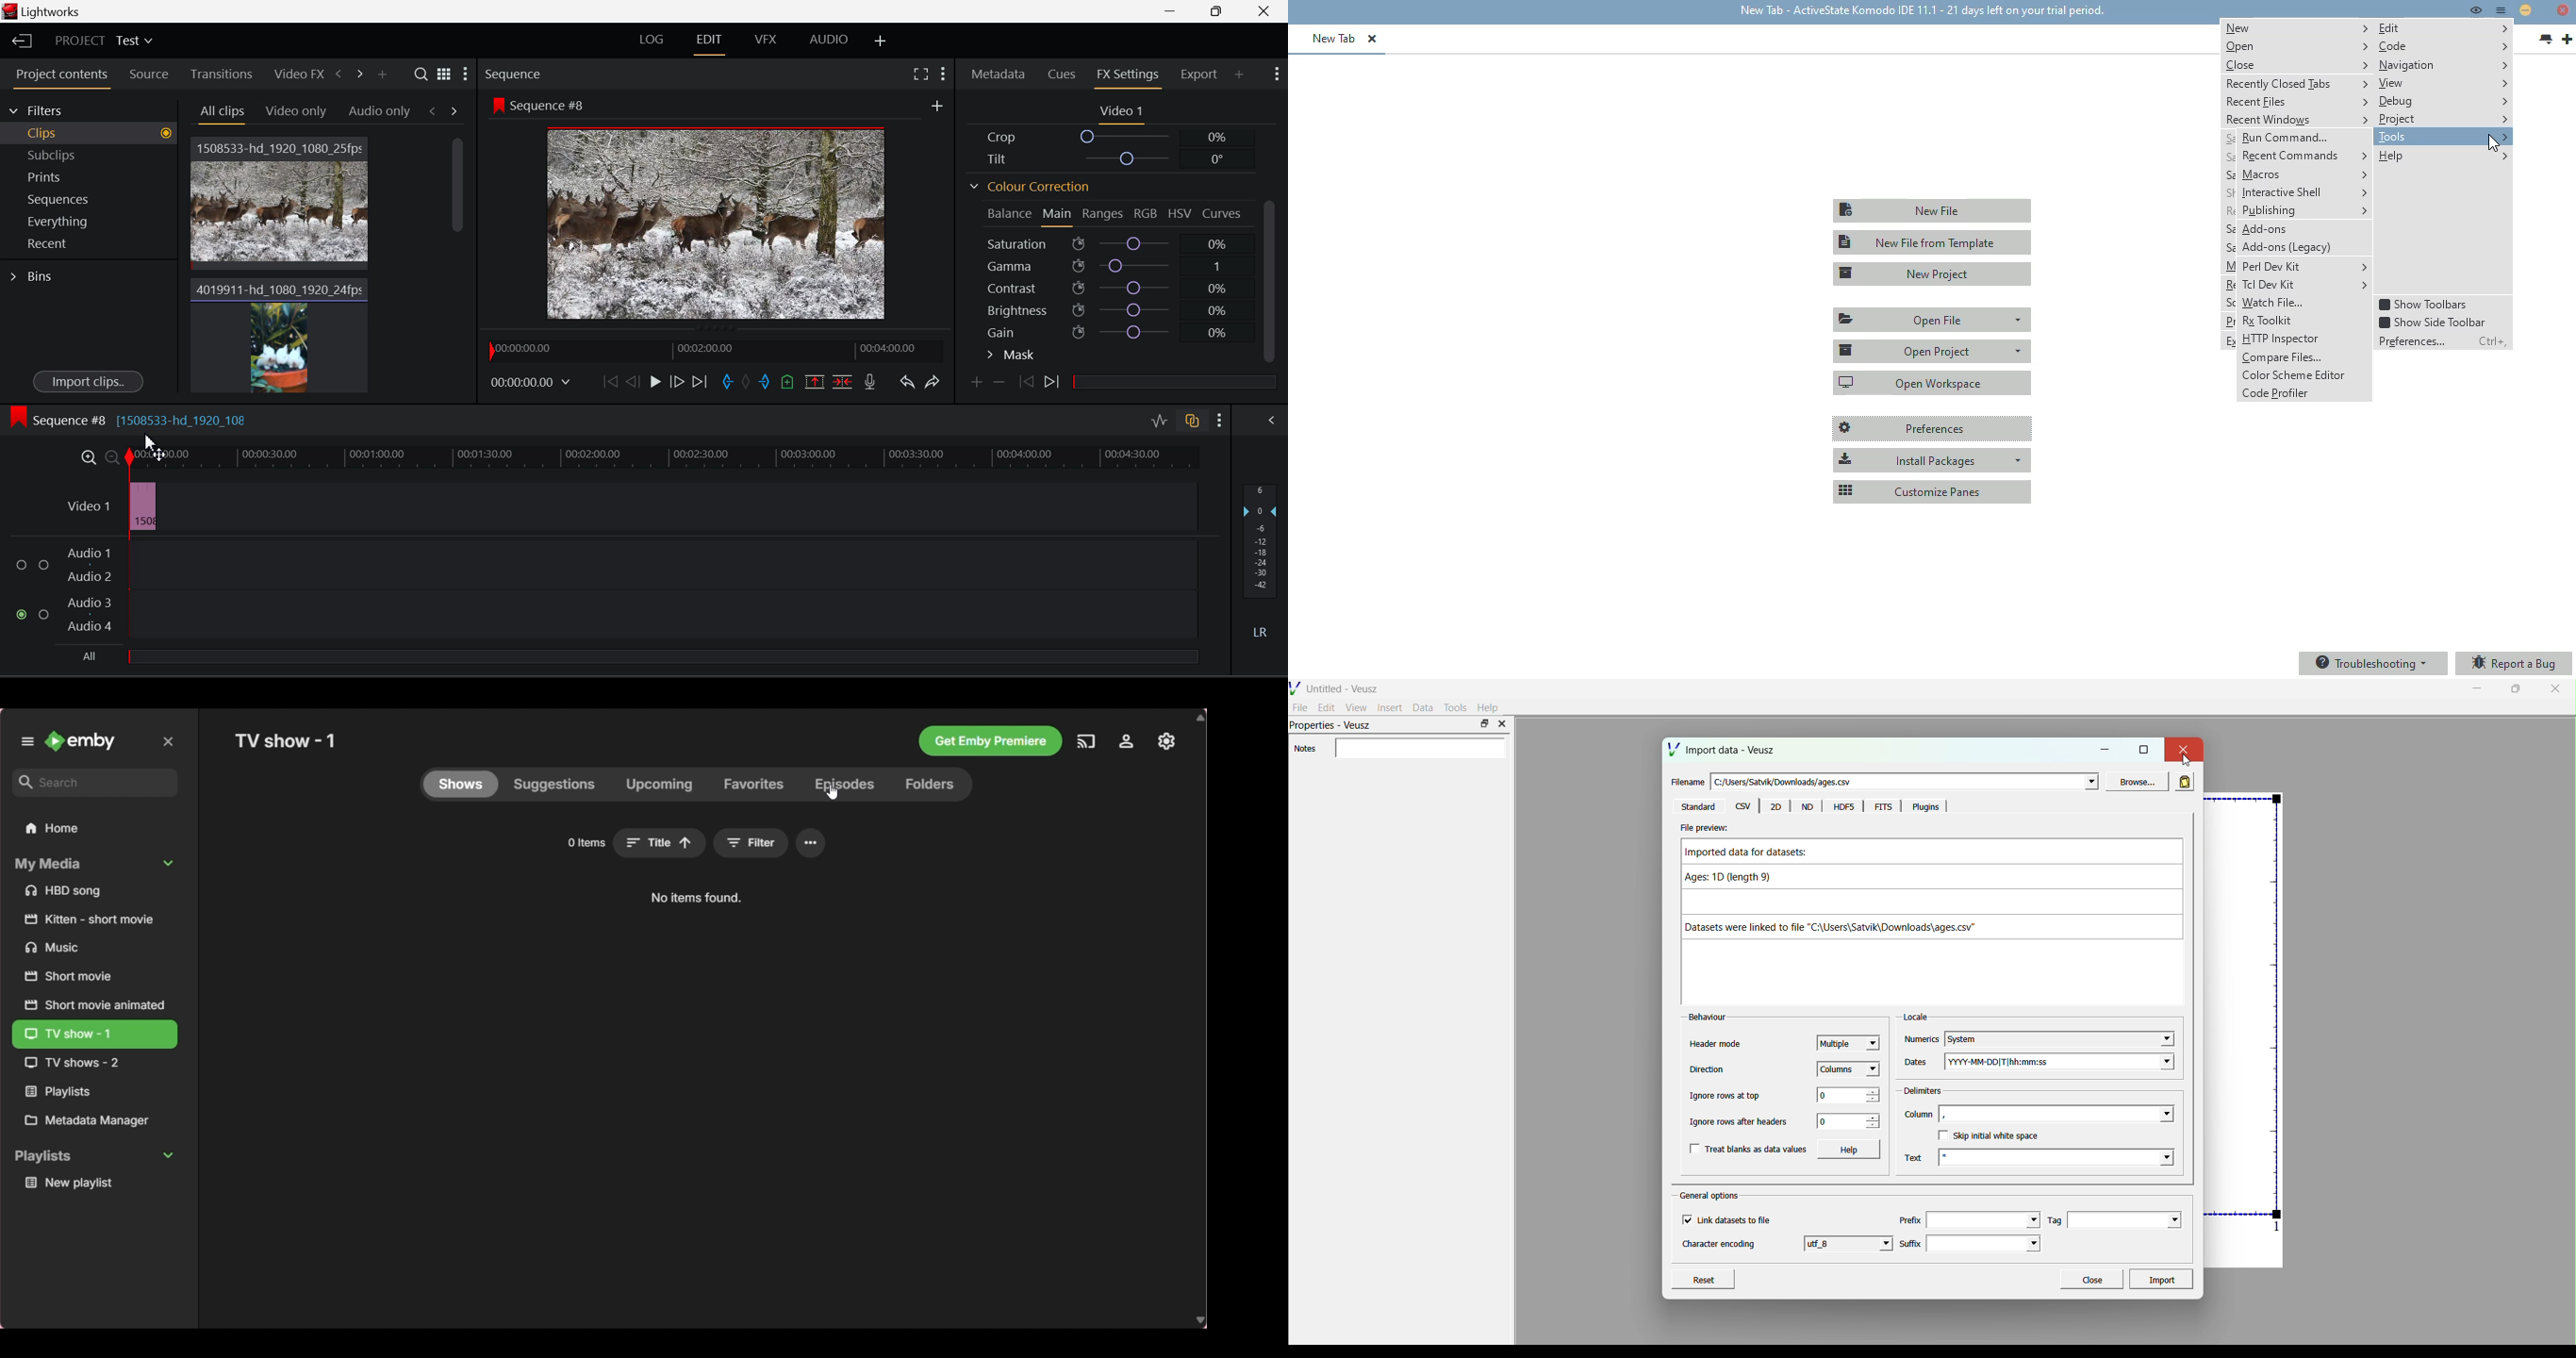 The height and width of the screenshot is (1372, 2576). Describe the element at coordinates (81, 741) in the screenshot. I see `Go to home` at that location.